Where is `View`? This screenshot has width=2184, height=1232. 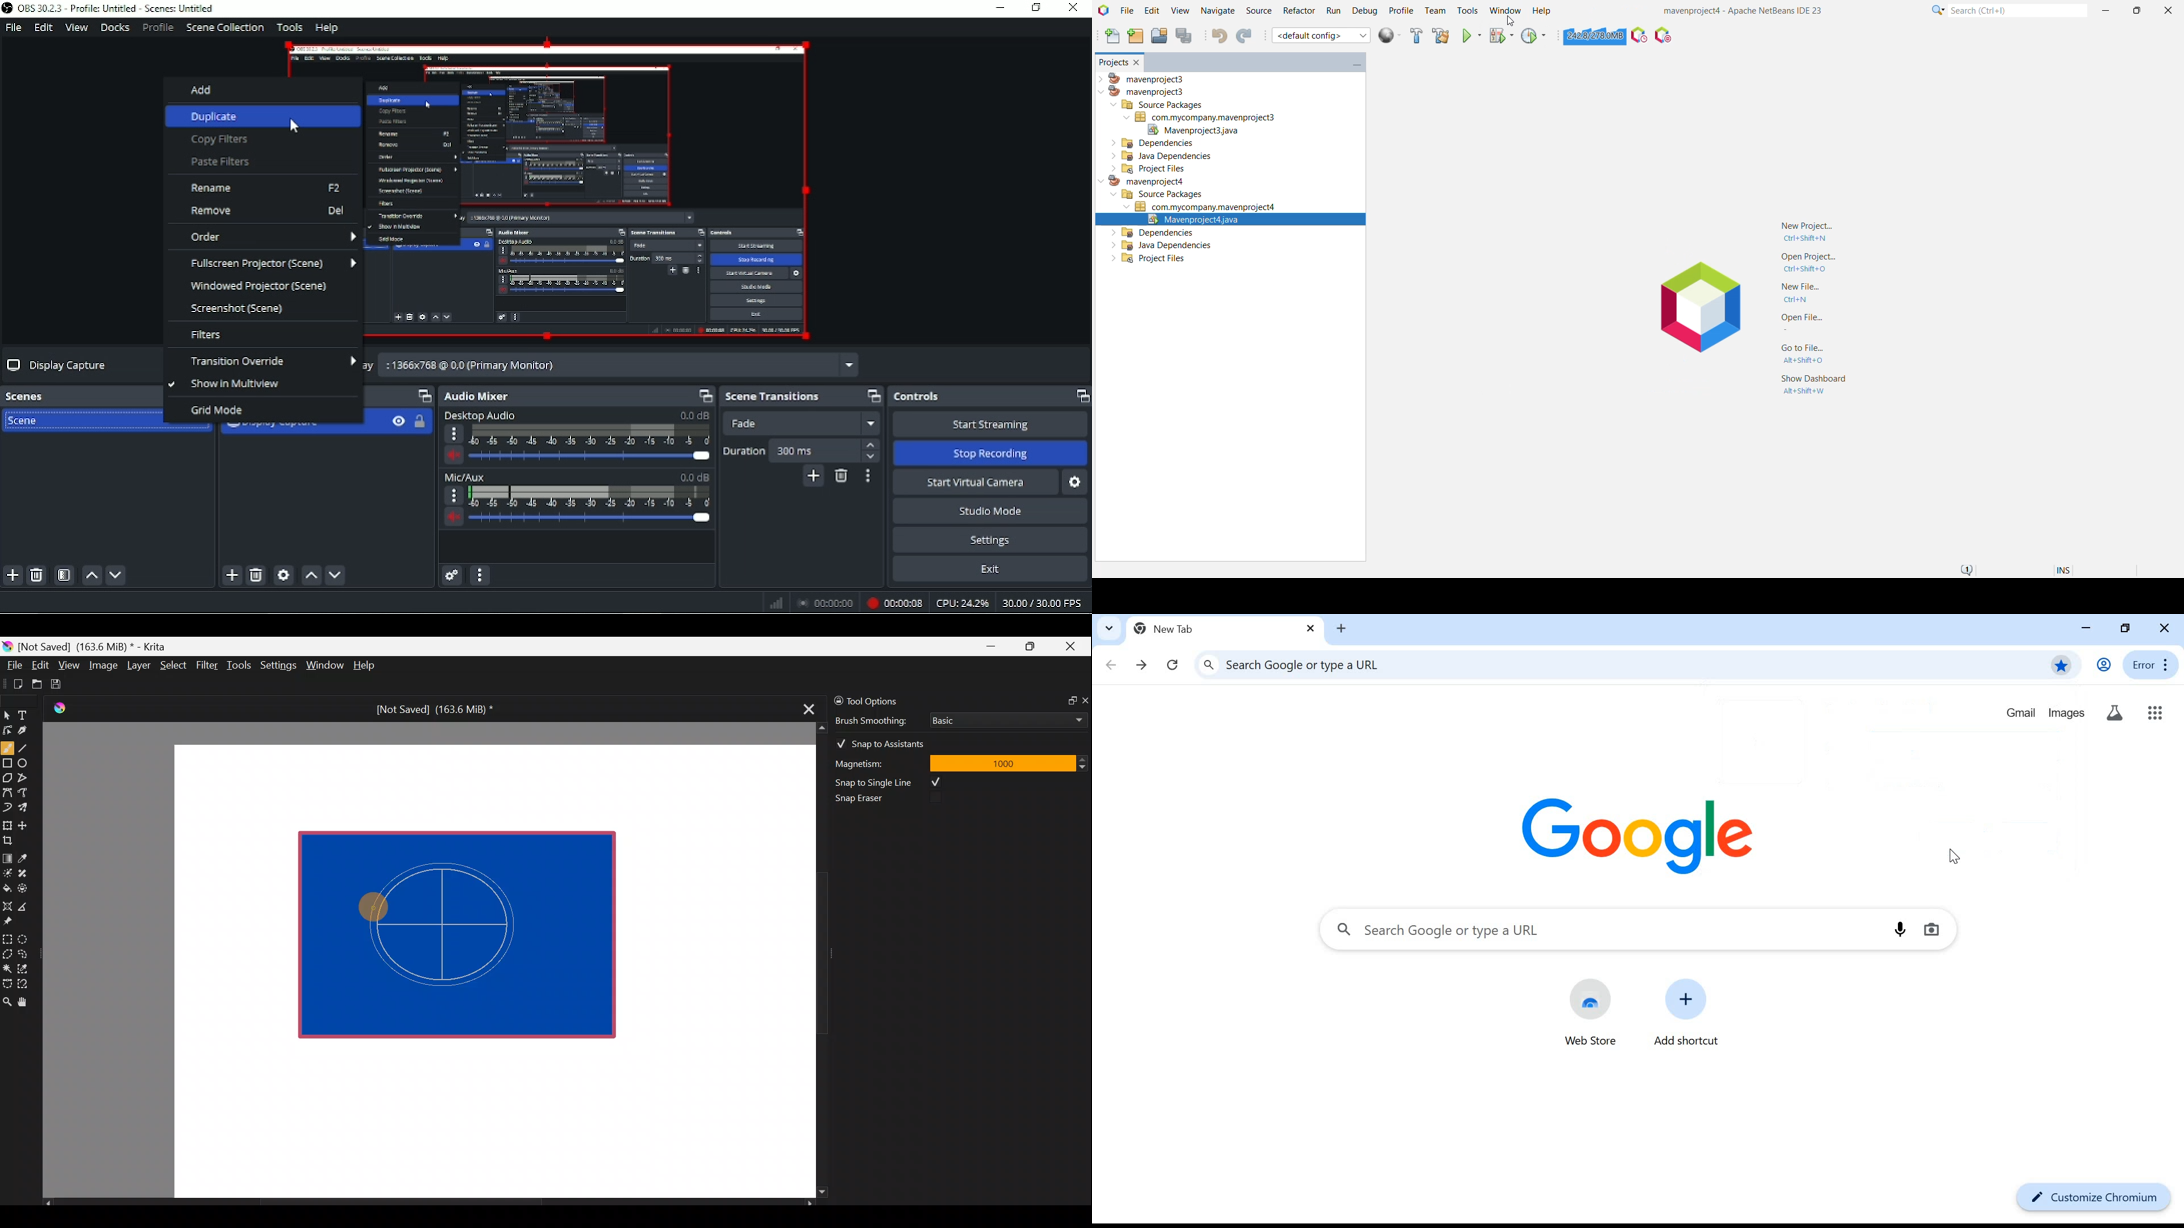
View is located at coordinates (76, 28).